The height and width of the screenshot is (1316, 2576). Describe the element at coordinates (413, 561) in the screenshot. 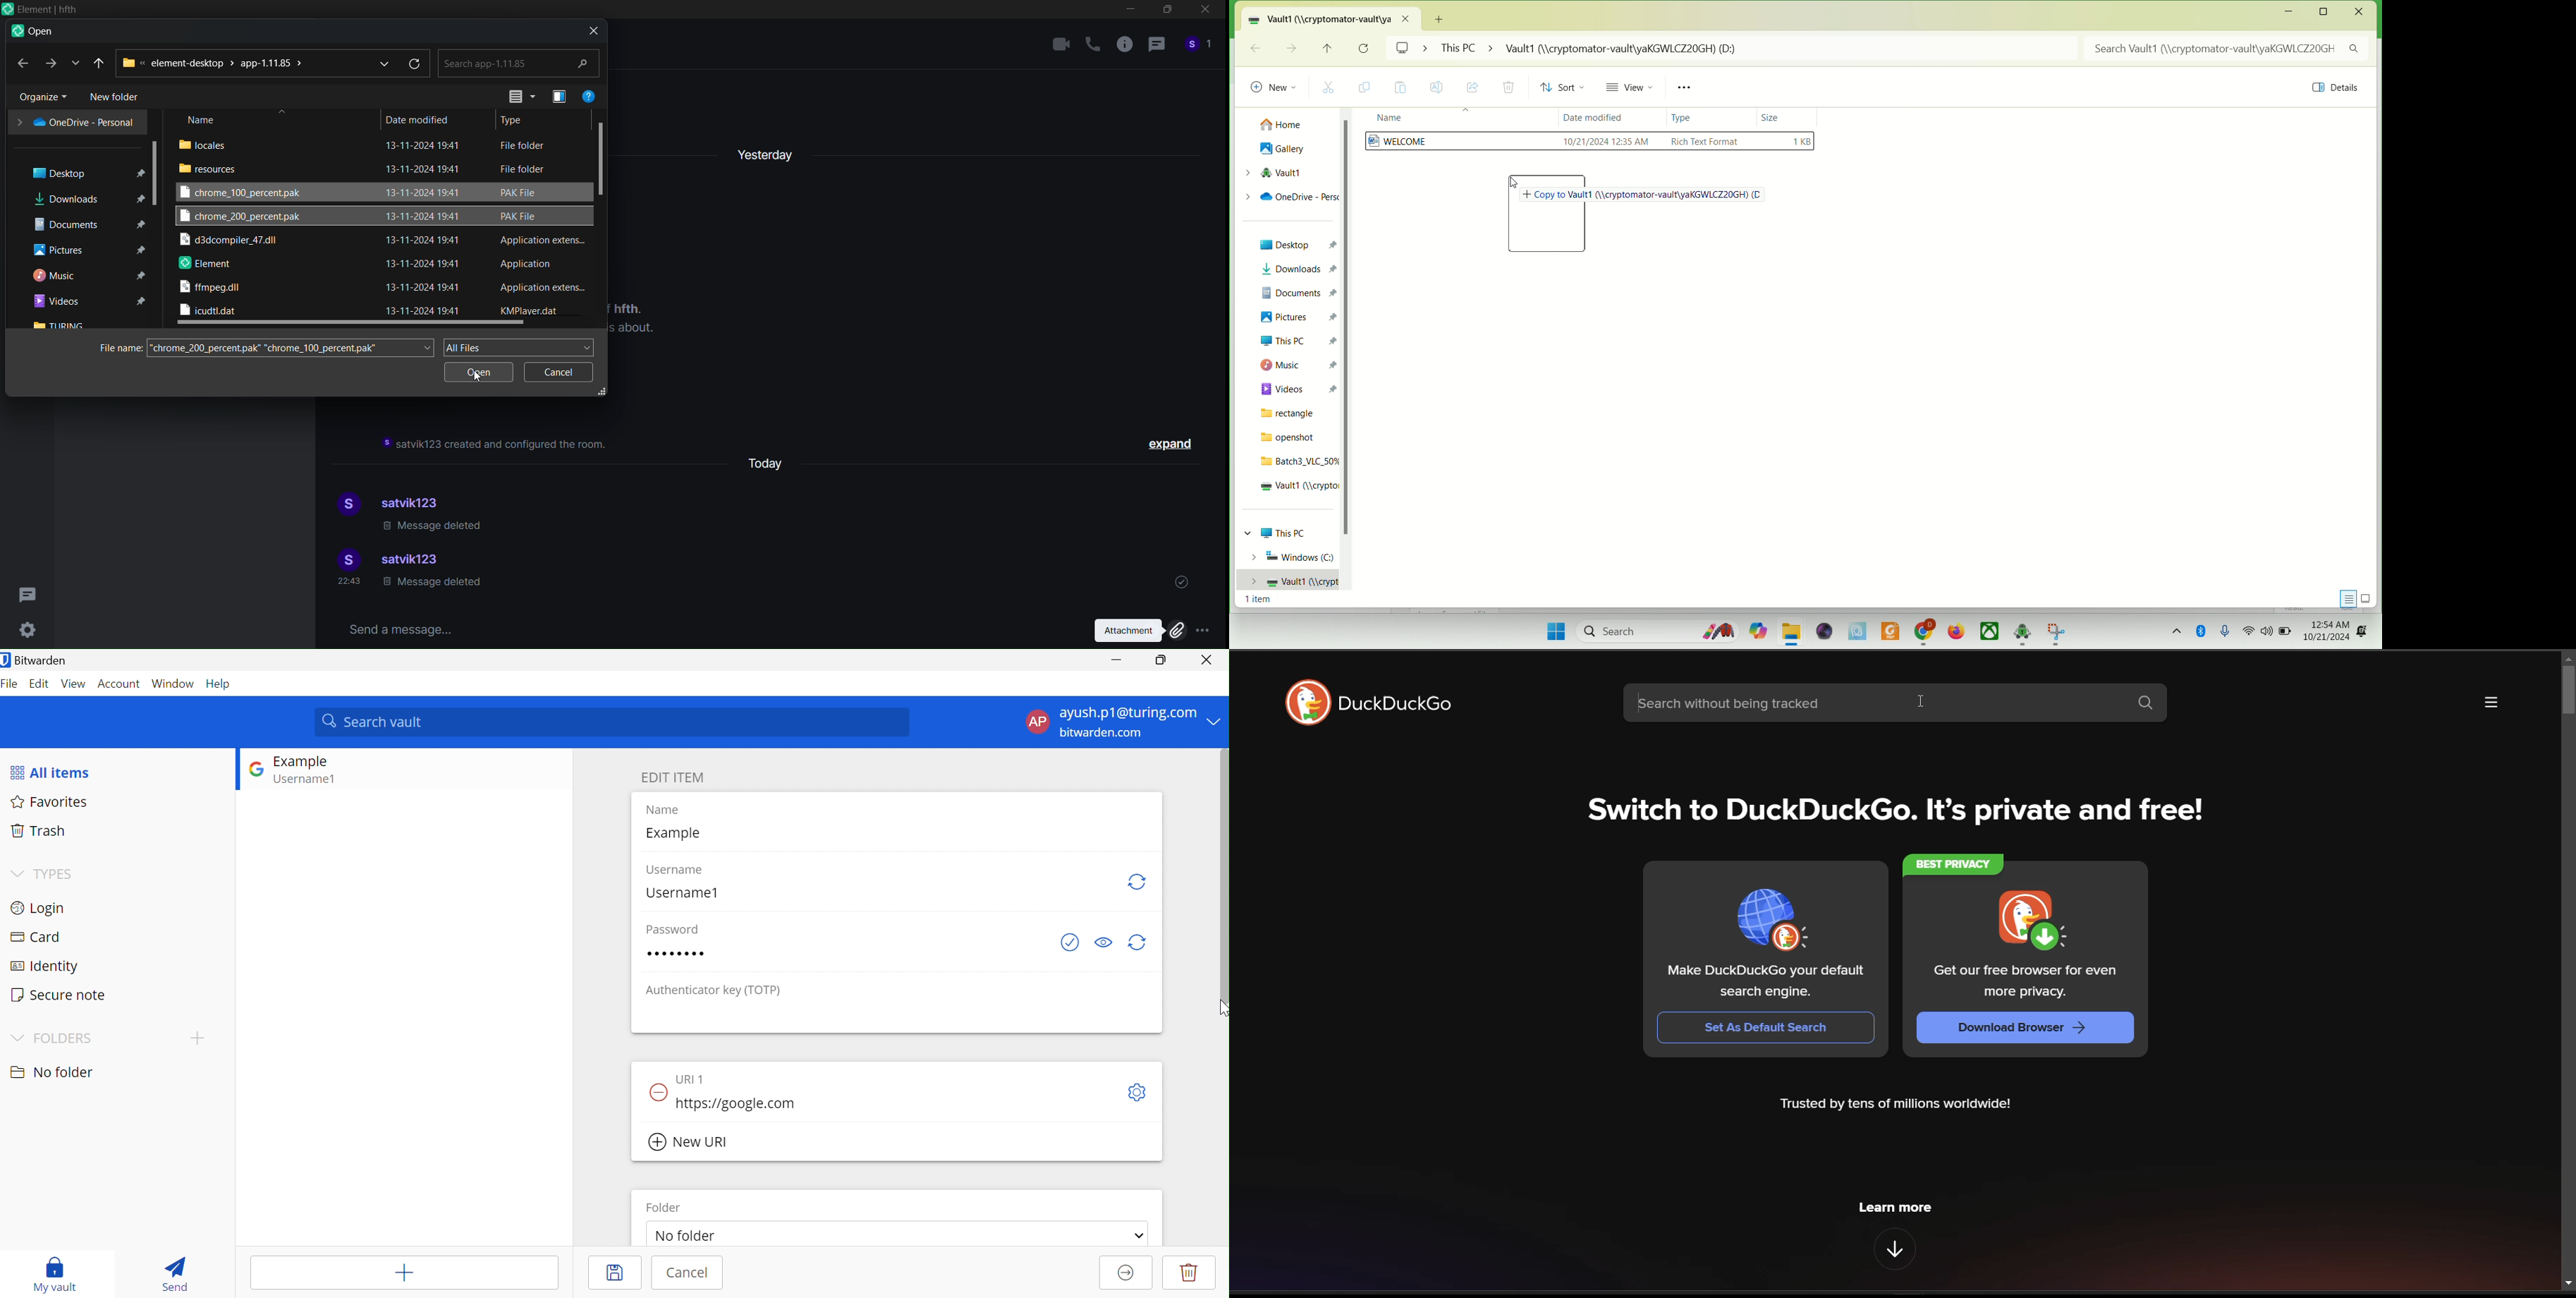

I see `satvik123` at that location.